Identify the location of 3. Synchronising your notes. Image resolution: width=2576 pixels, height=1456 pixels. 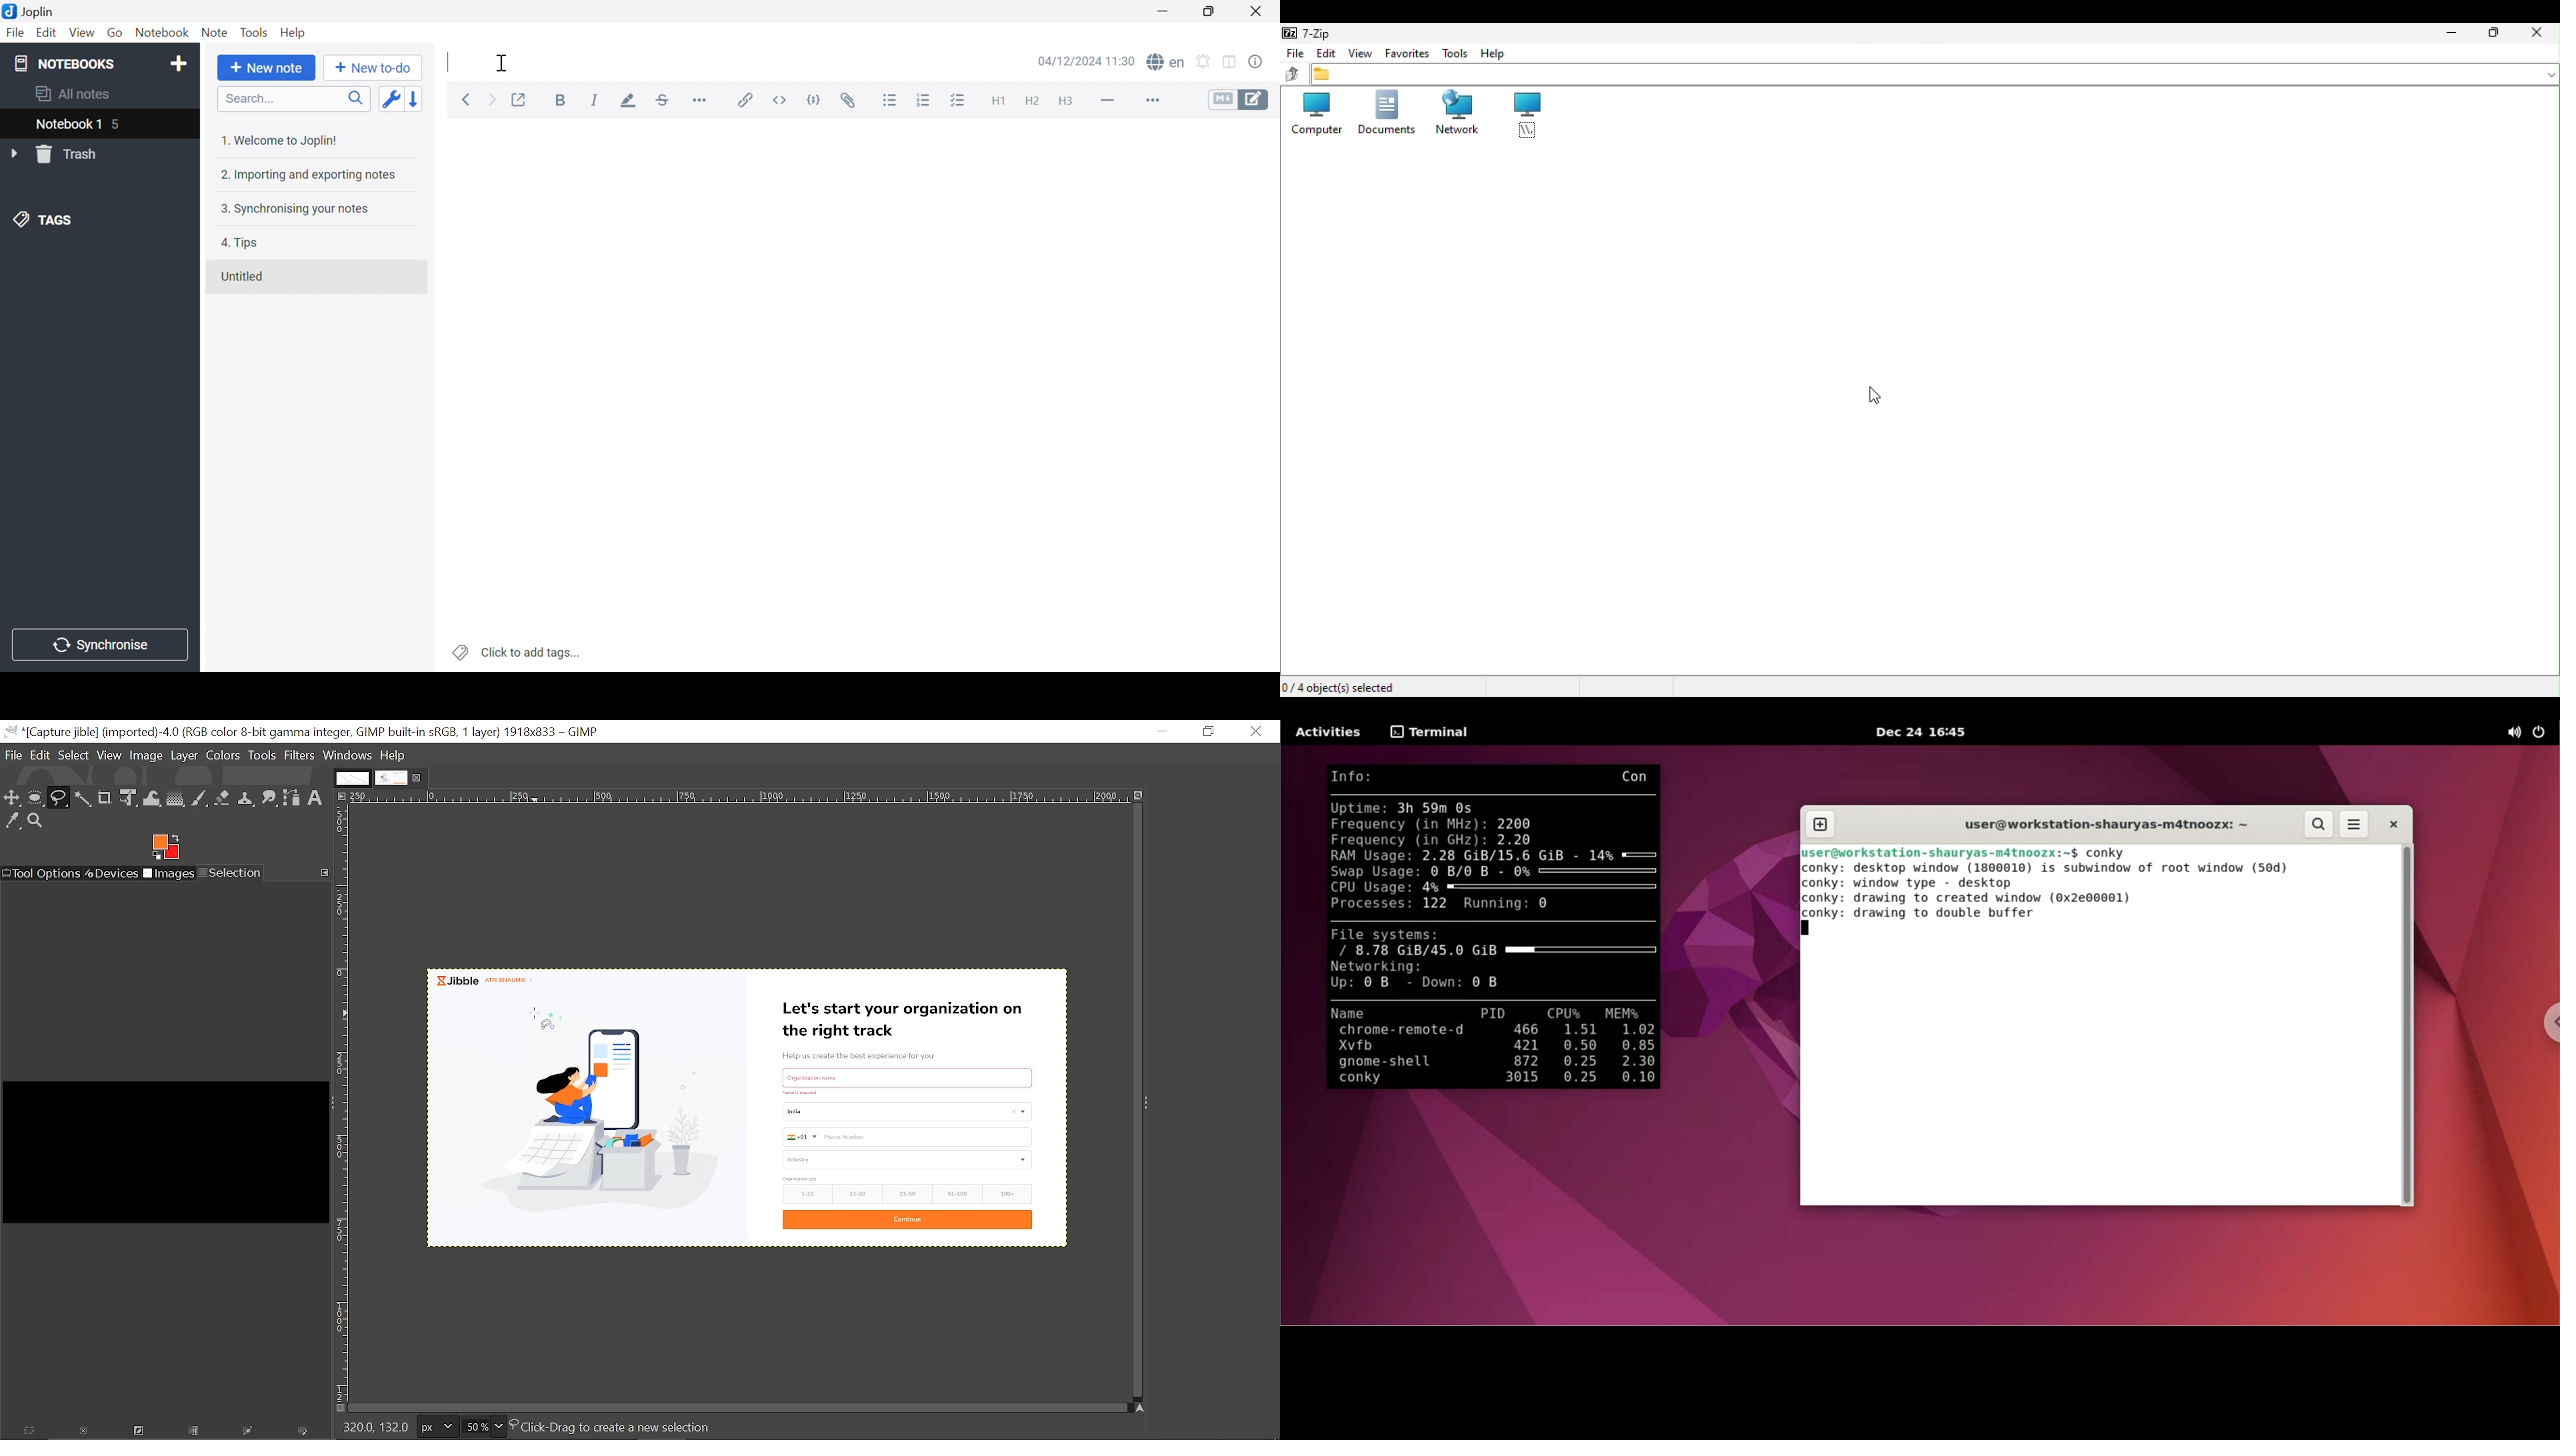
(294, 207).